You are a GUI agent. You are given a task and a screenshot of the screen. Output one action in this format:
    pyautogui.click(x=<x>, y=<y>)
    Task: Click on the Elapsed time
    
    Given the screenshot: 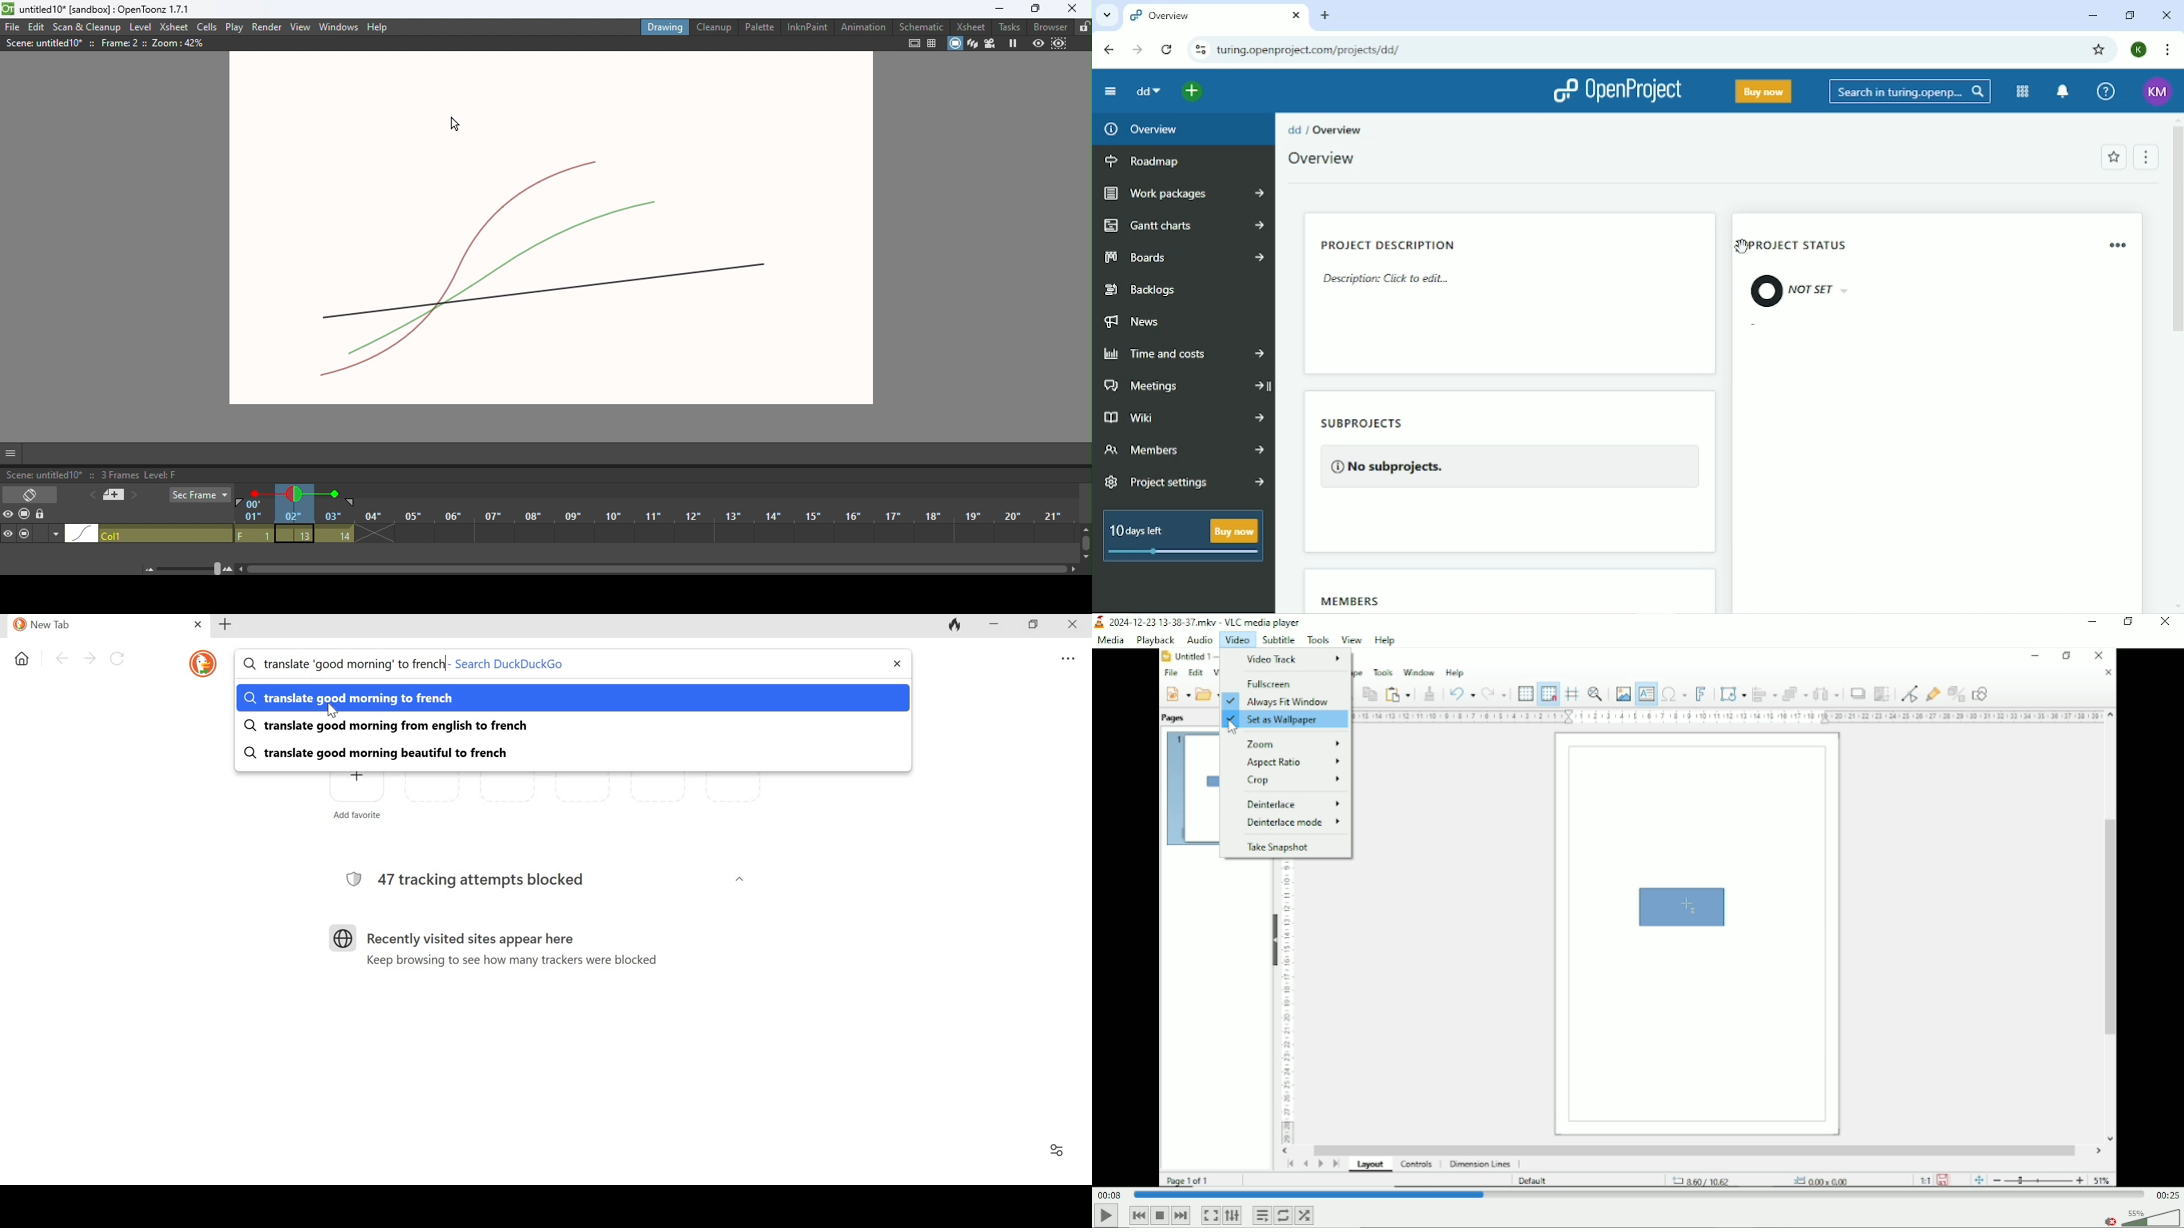 What is the action you would take?
    pyautogui.click(x=1110, y=1195)
    